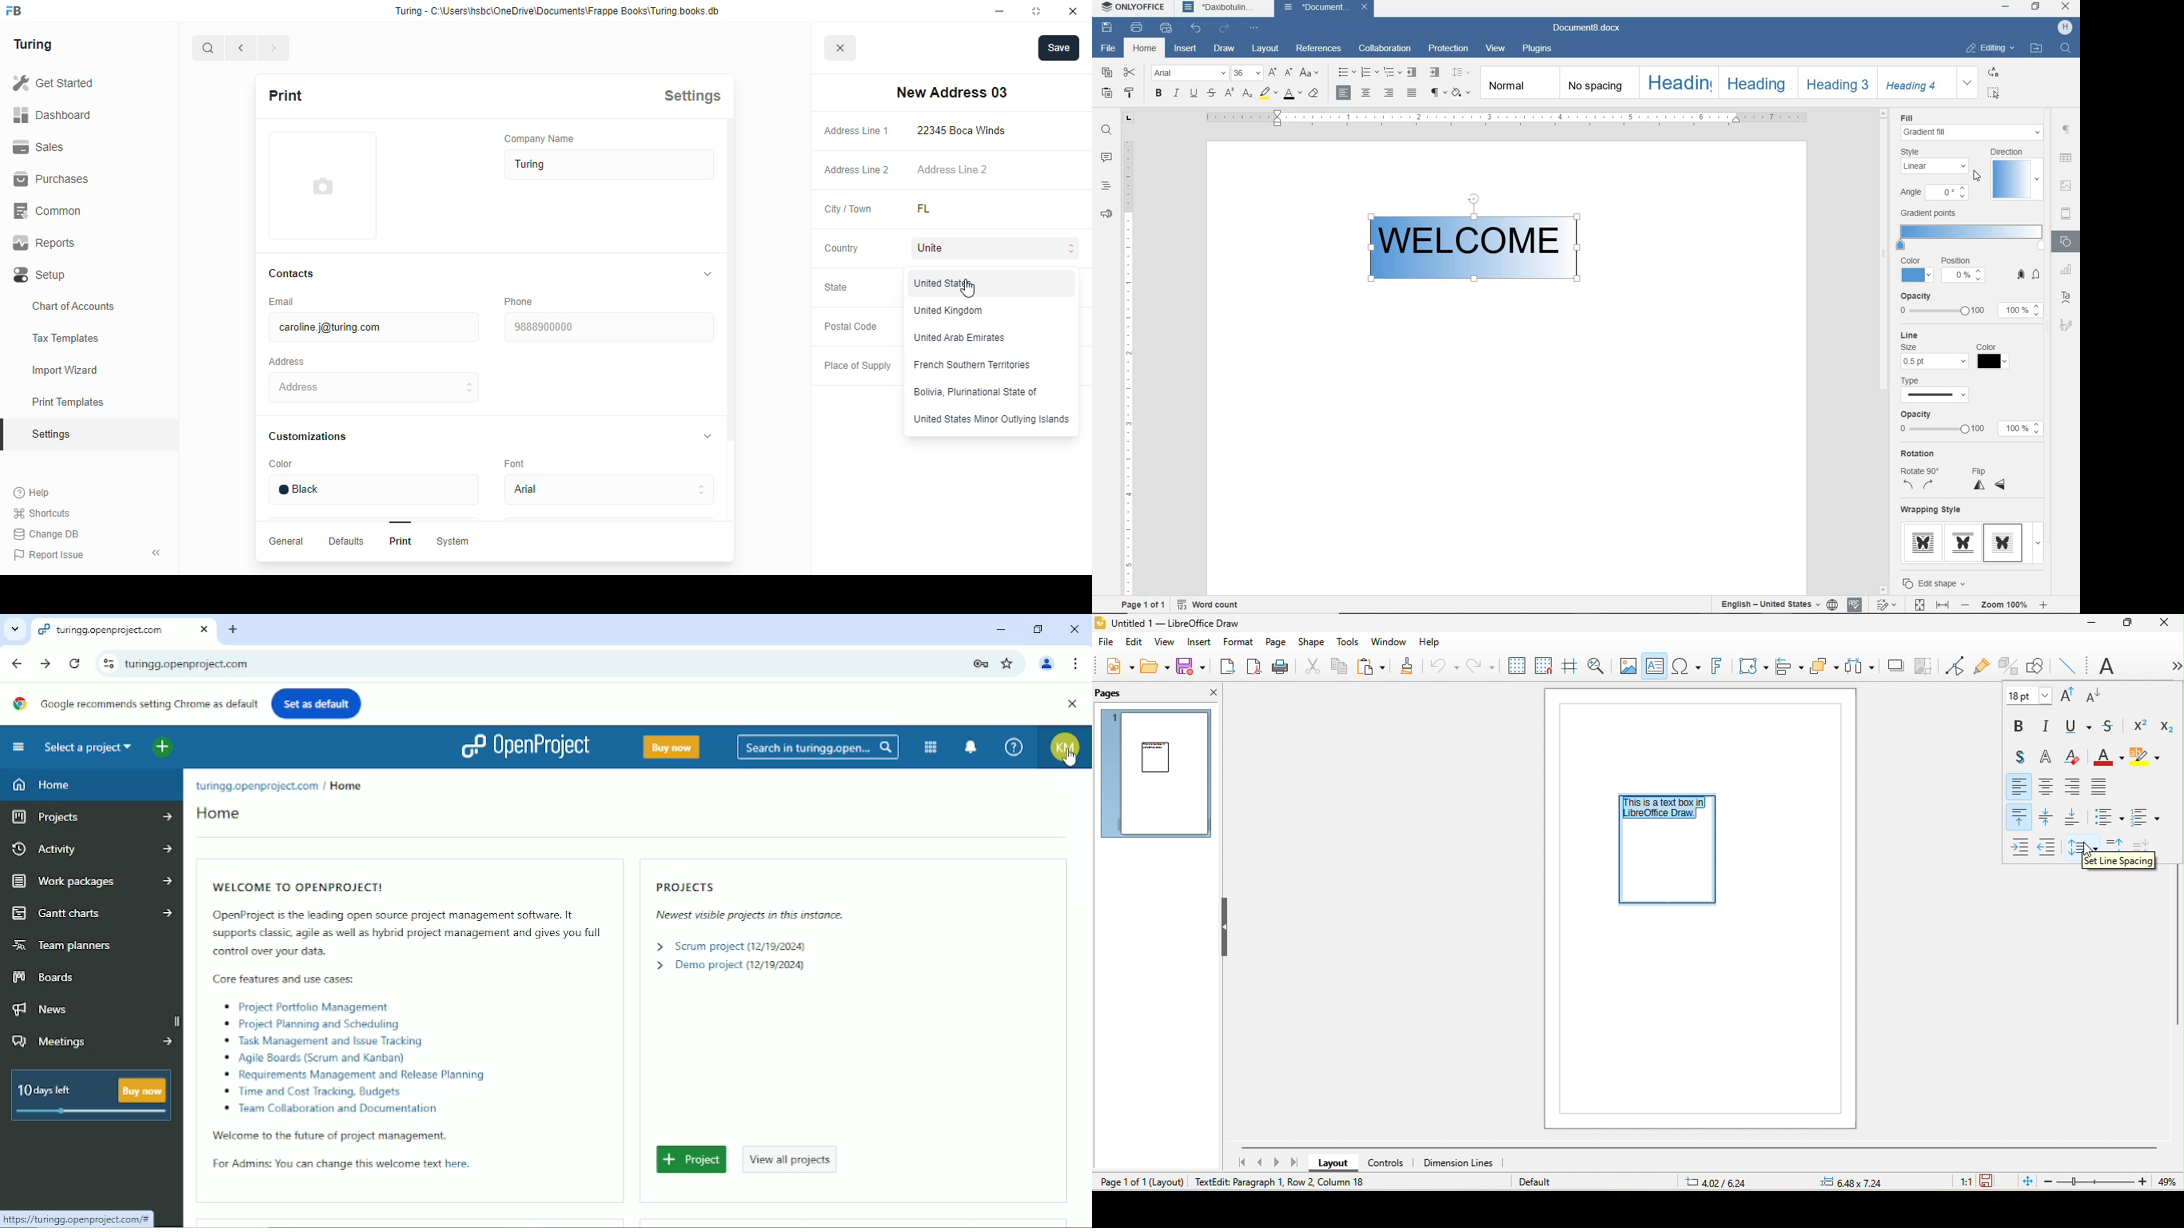 This screenshot has height=1232, width=2184. I want to click on last page, so click(1294, 1162).